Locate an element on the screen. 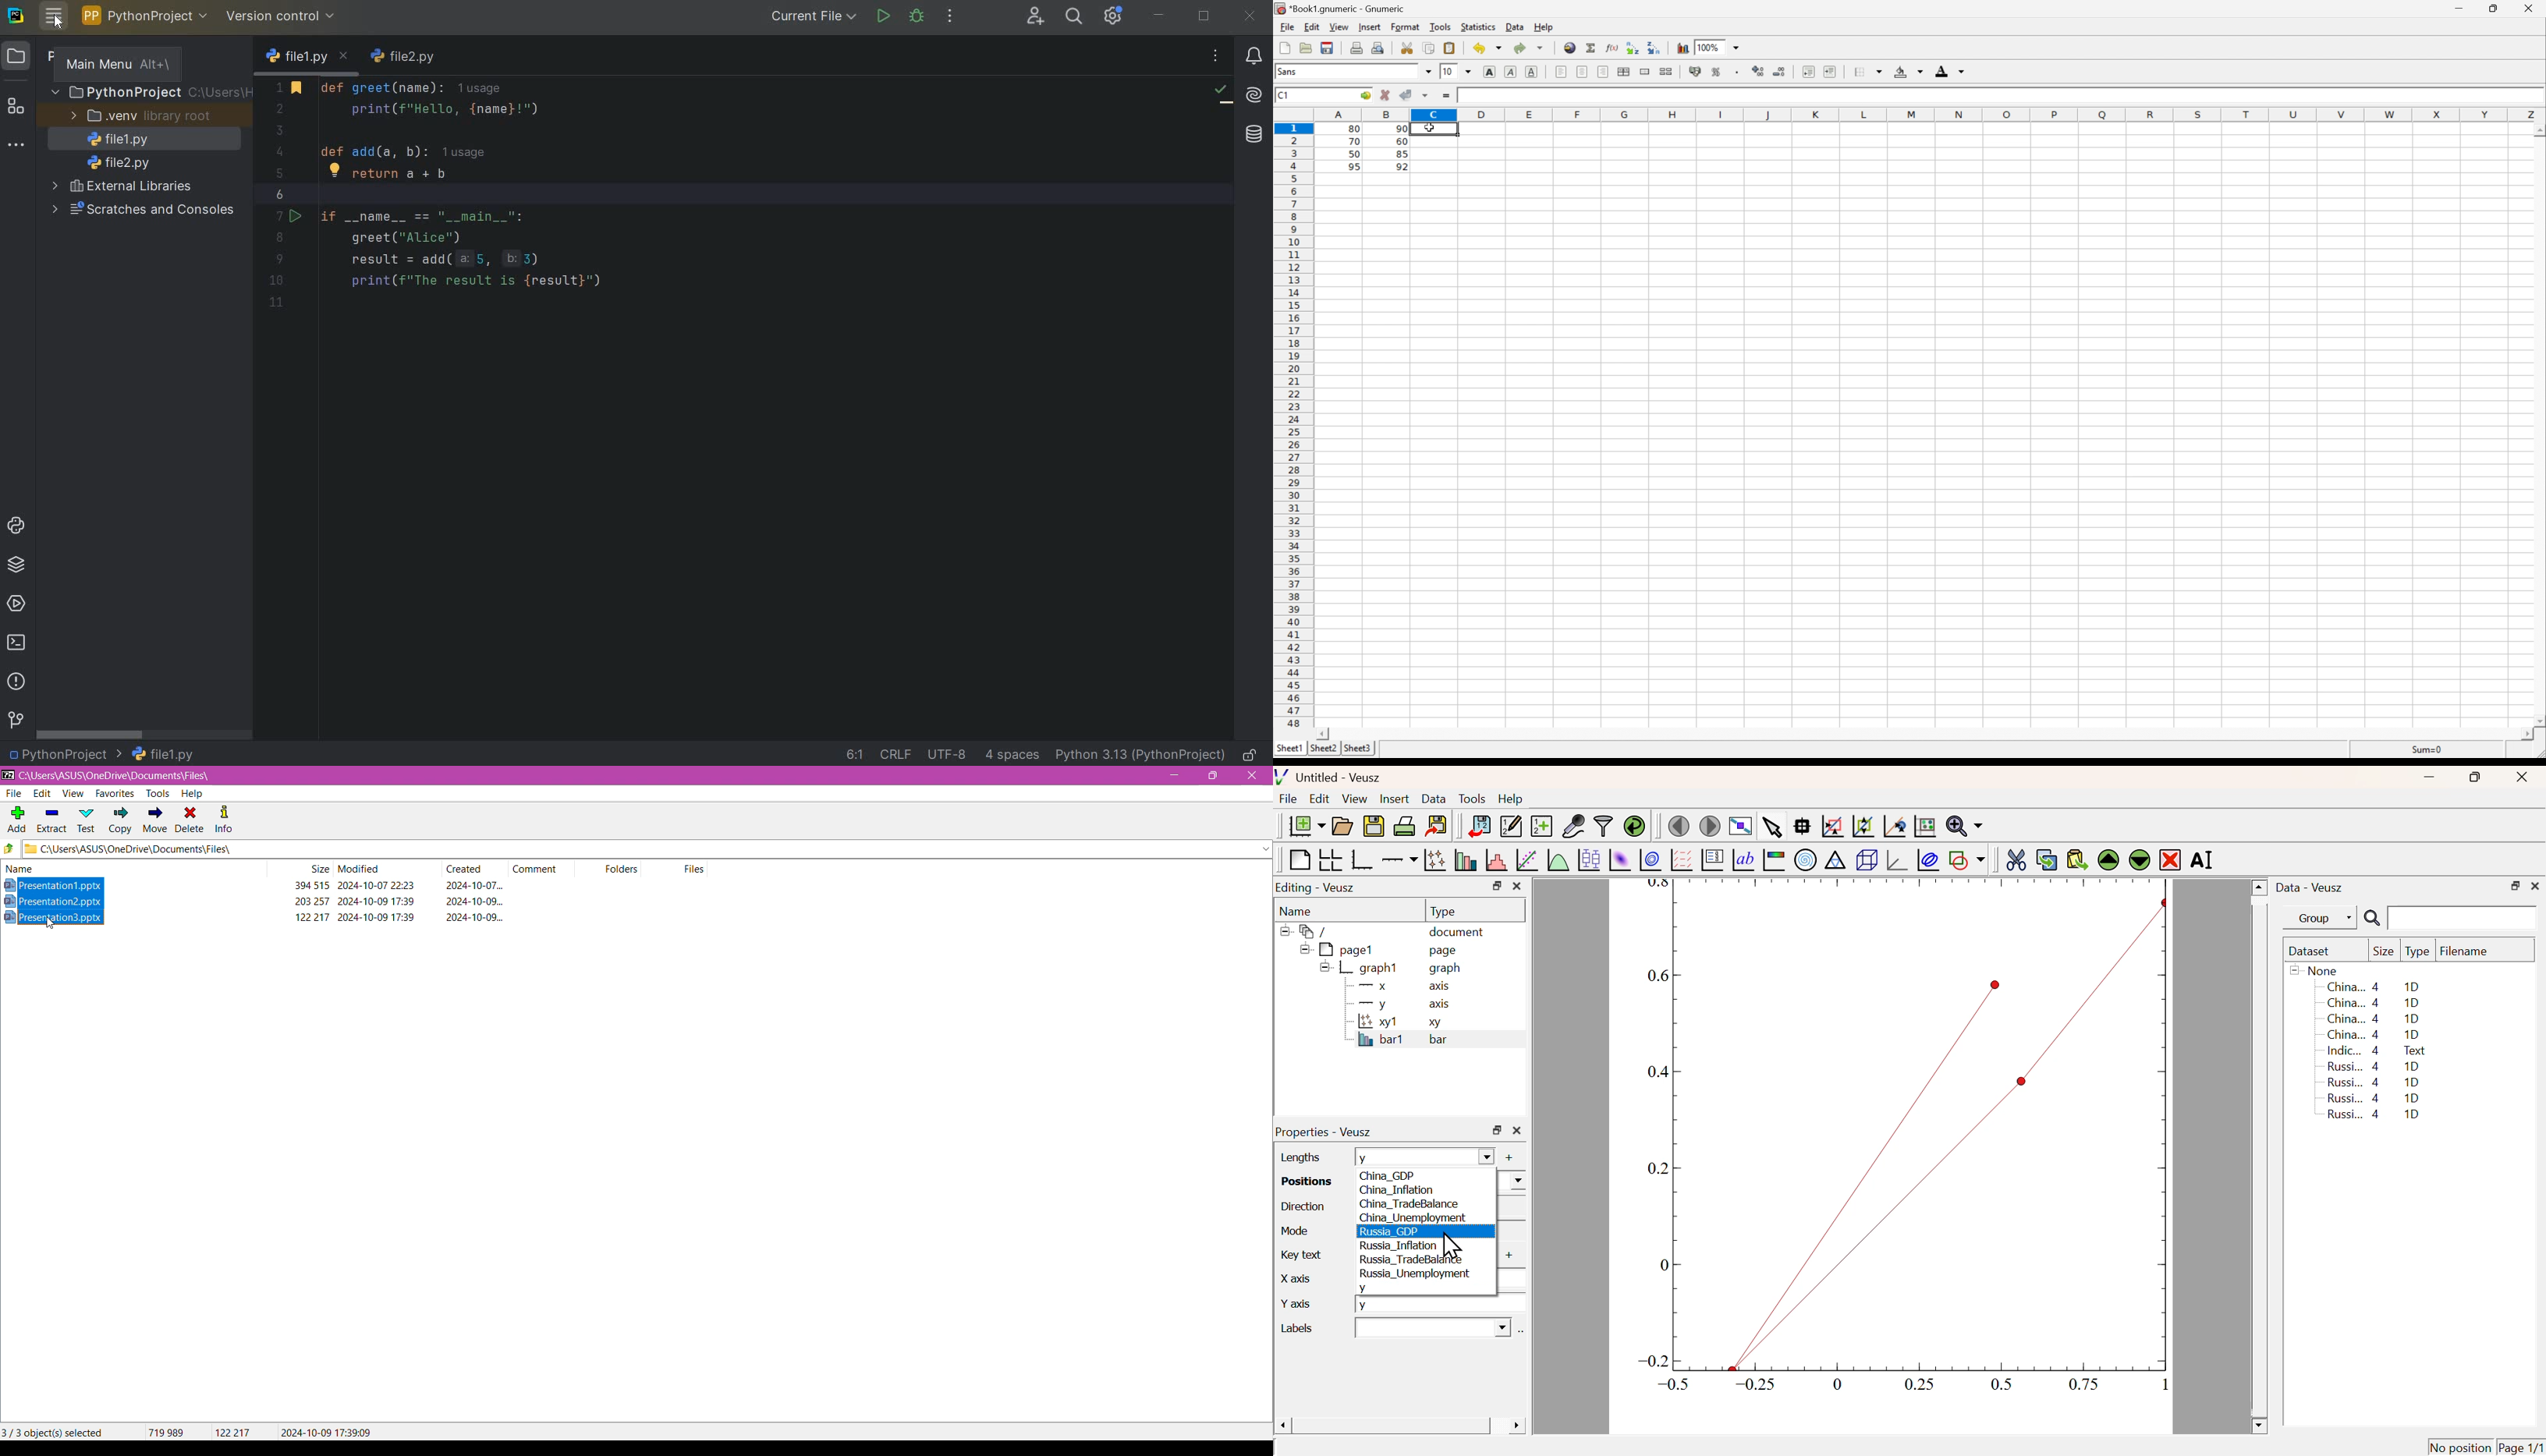 The image size is (2548, 1456). Increase indent, and align the contents to the left is located at coordinates (1832, 71).